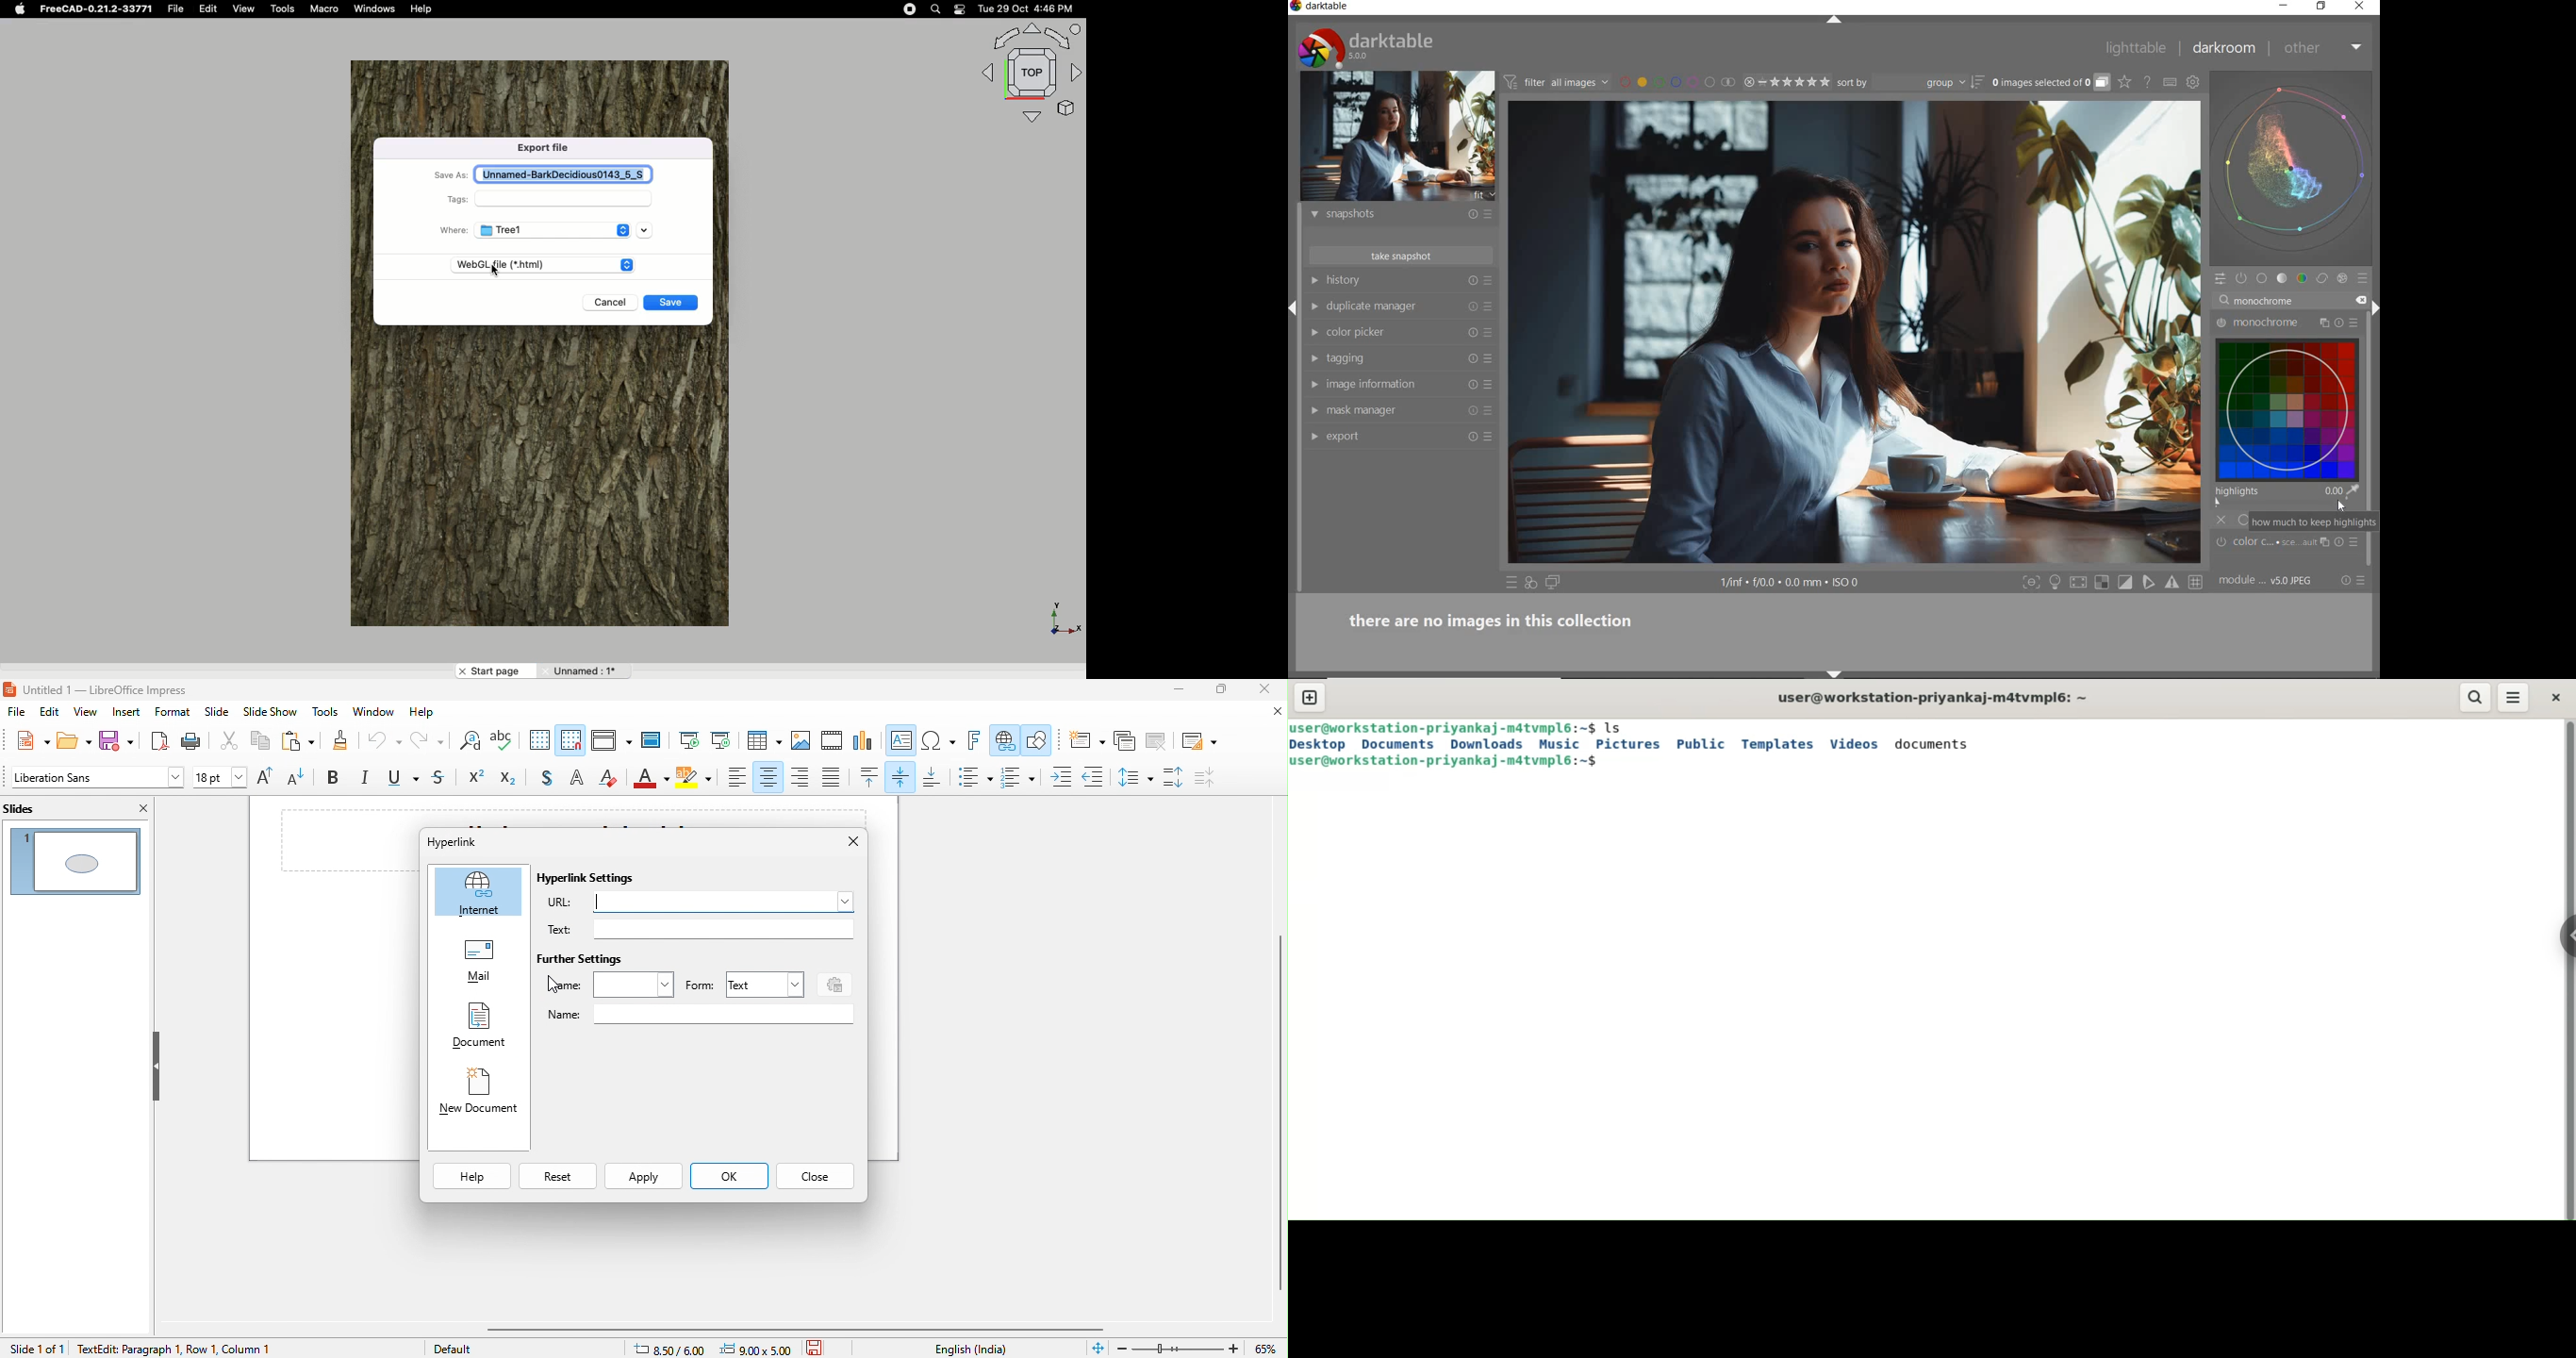 This screenshot has height=1372, width=2576. I want to click on untitled 1- libreoffice impress, so click(115, 690).